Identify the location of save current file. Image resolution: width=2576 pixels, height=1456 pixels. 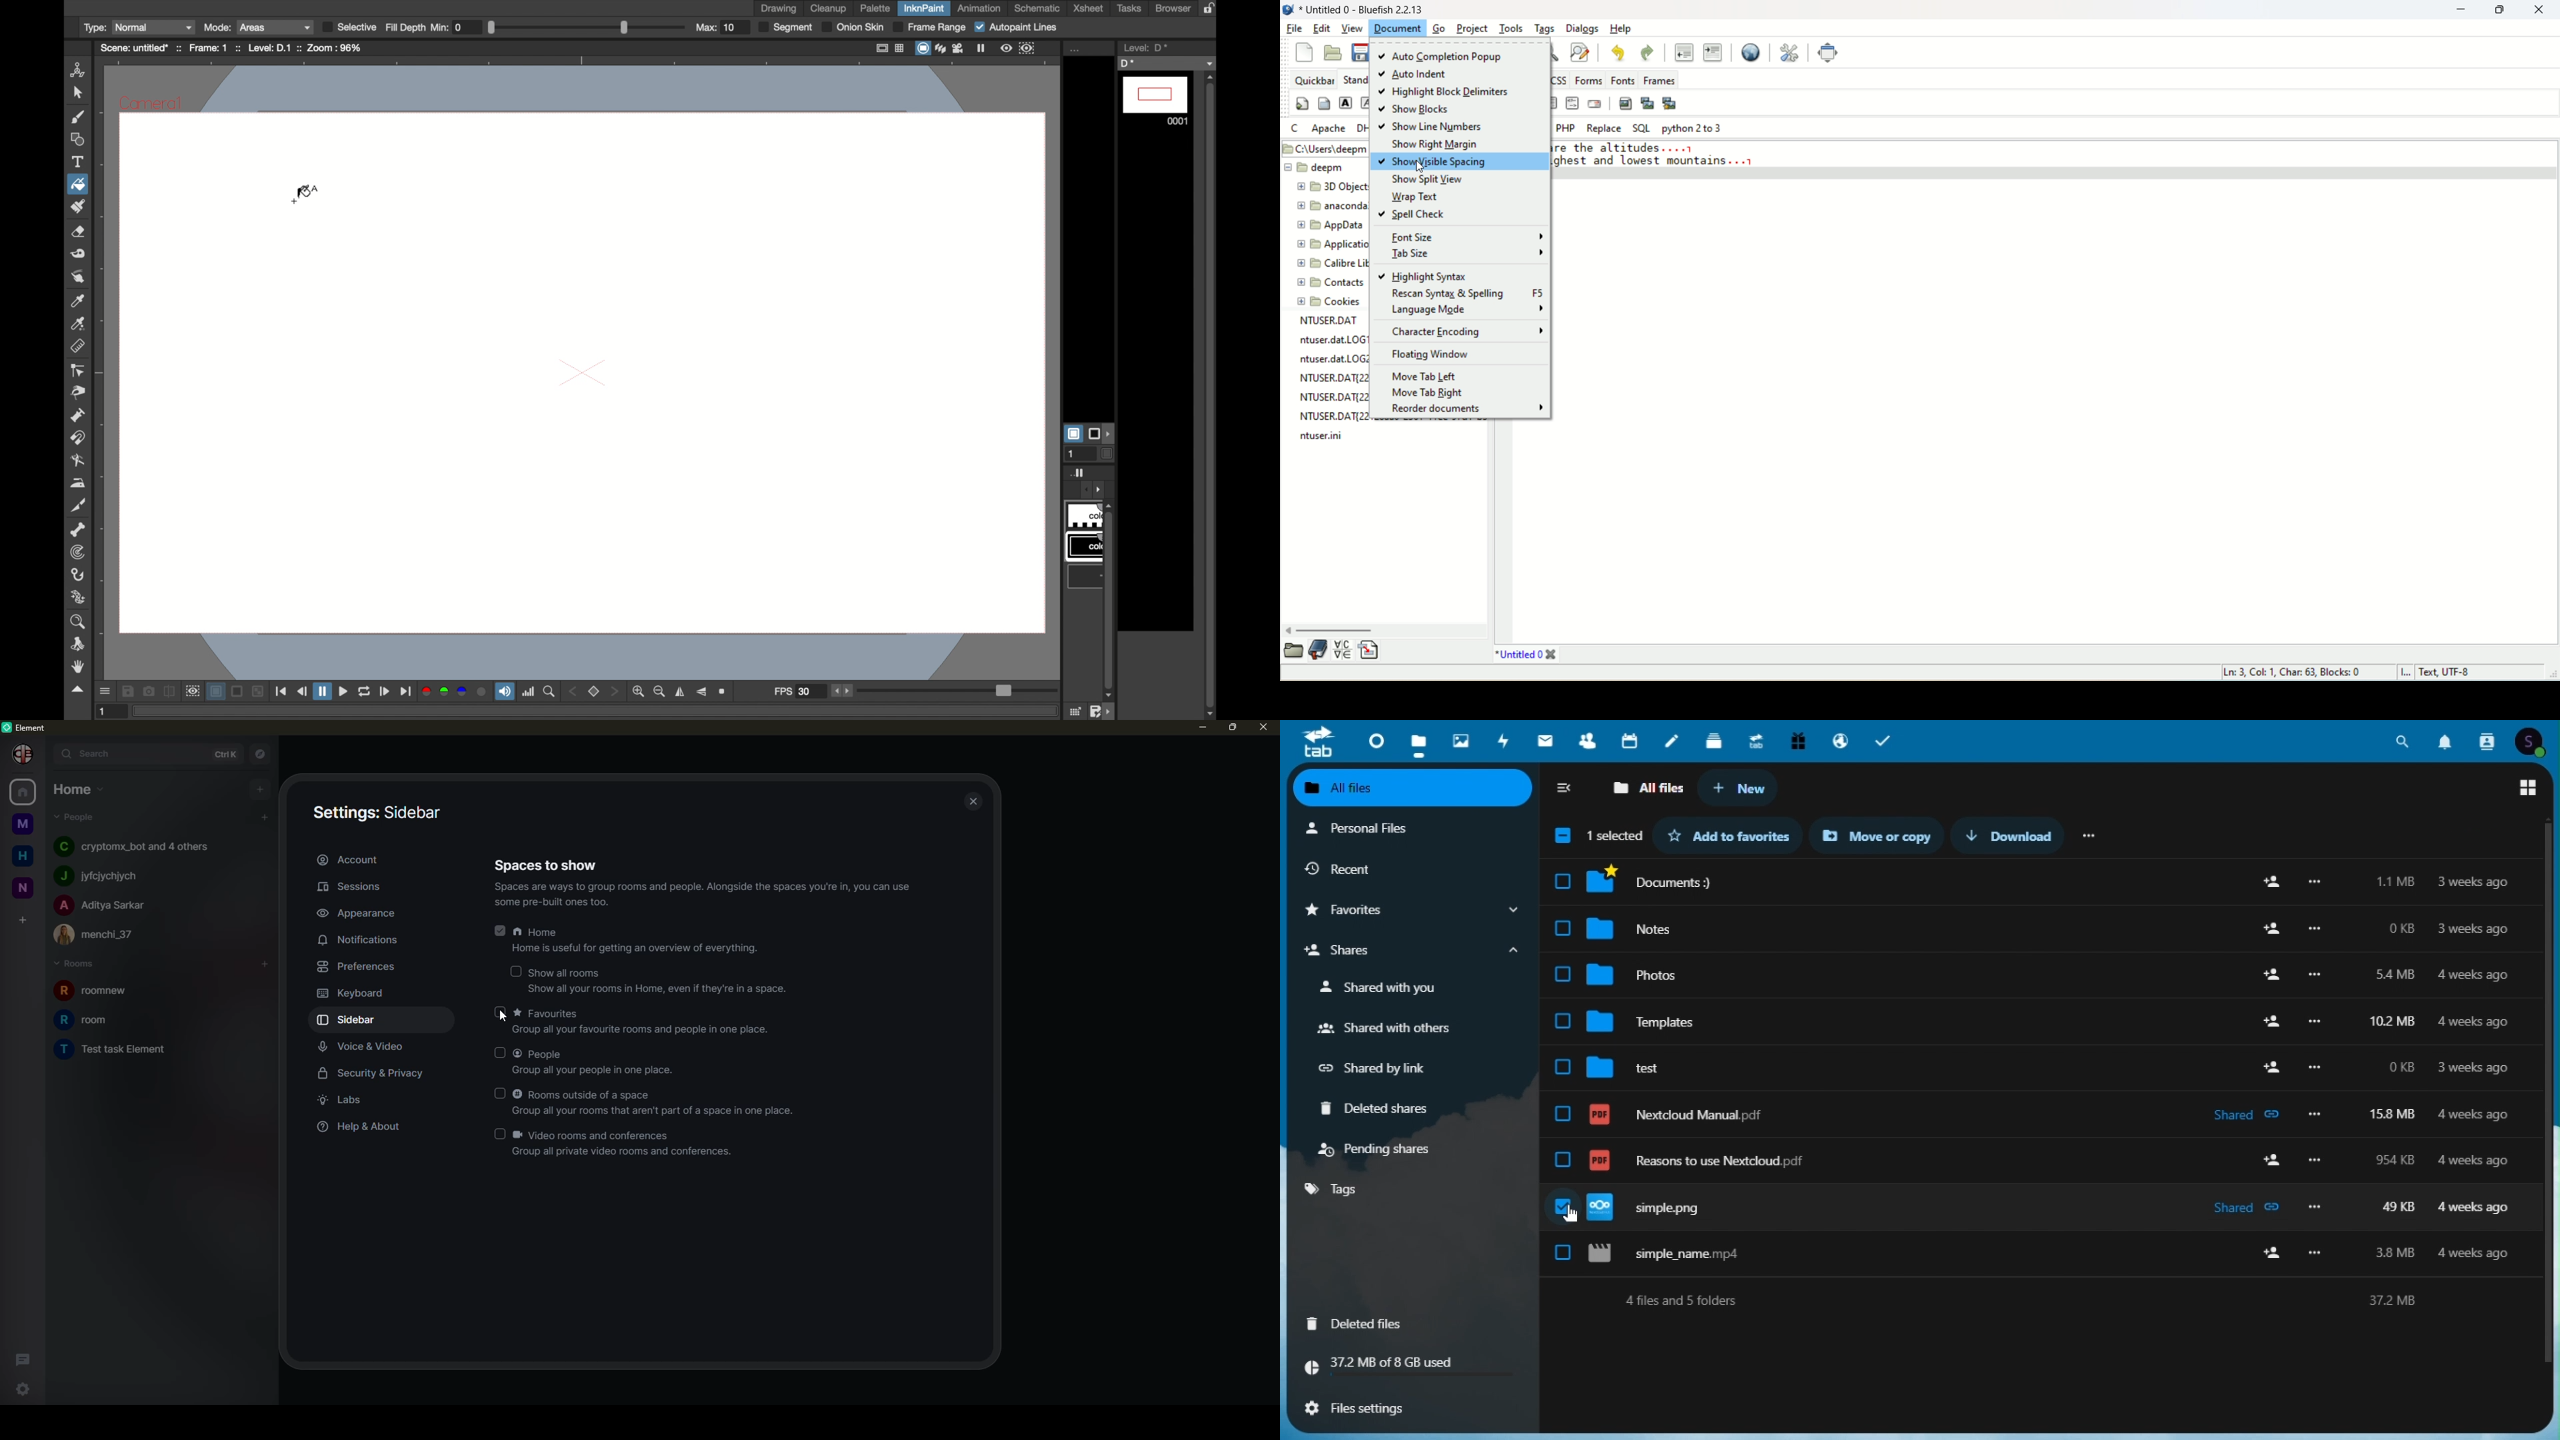
(1357, 53).